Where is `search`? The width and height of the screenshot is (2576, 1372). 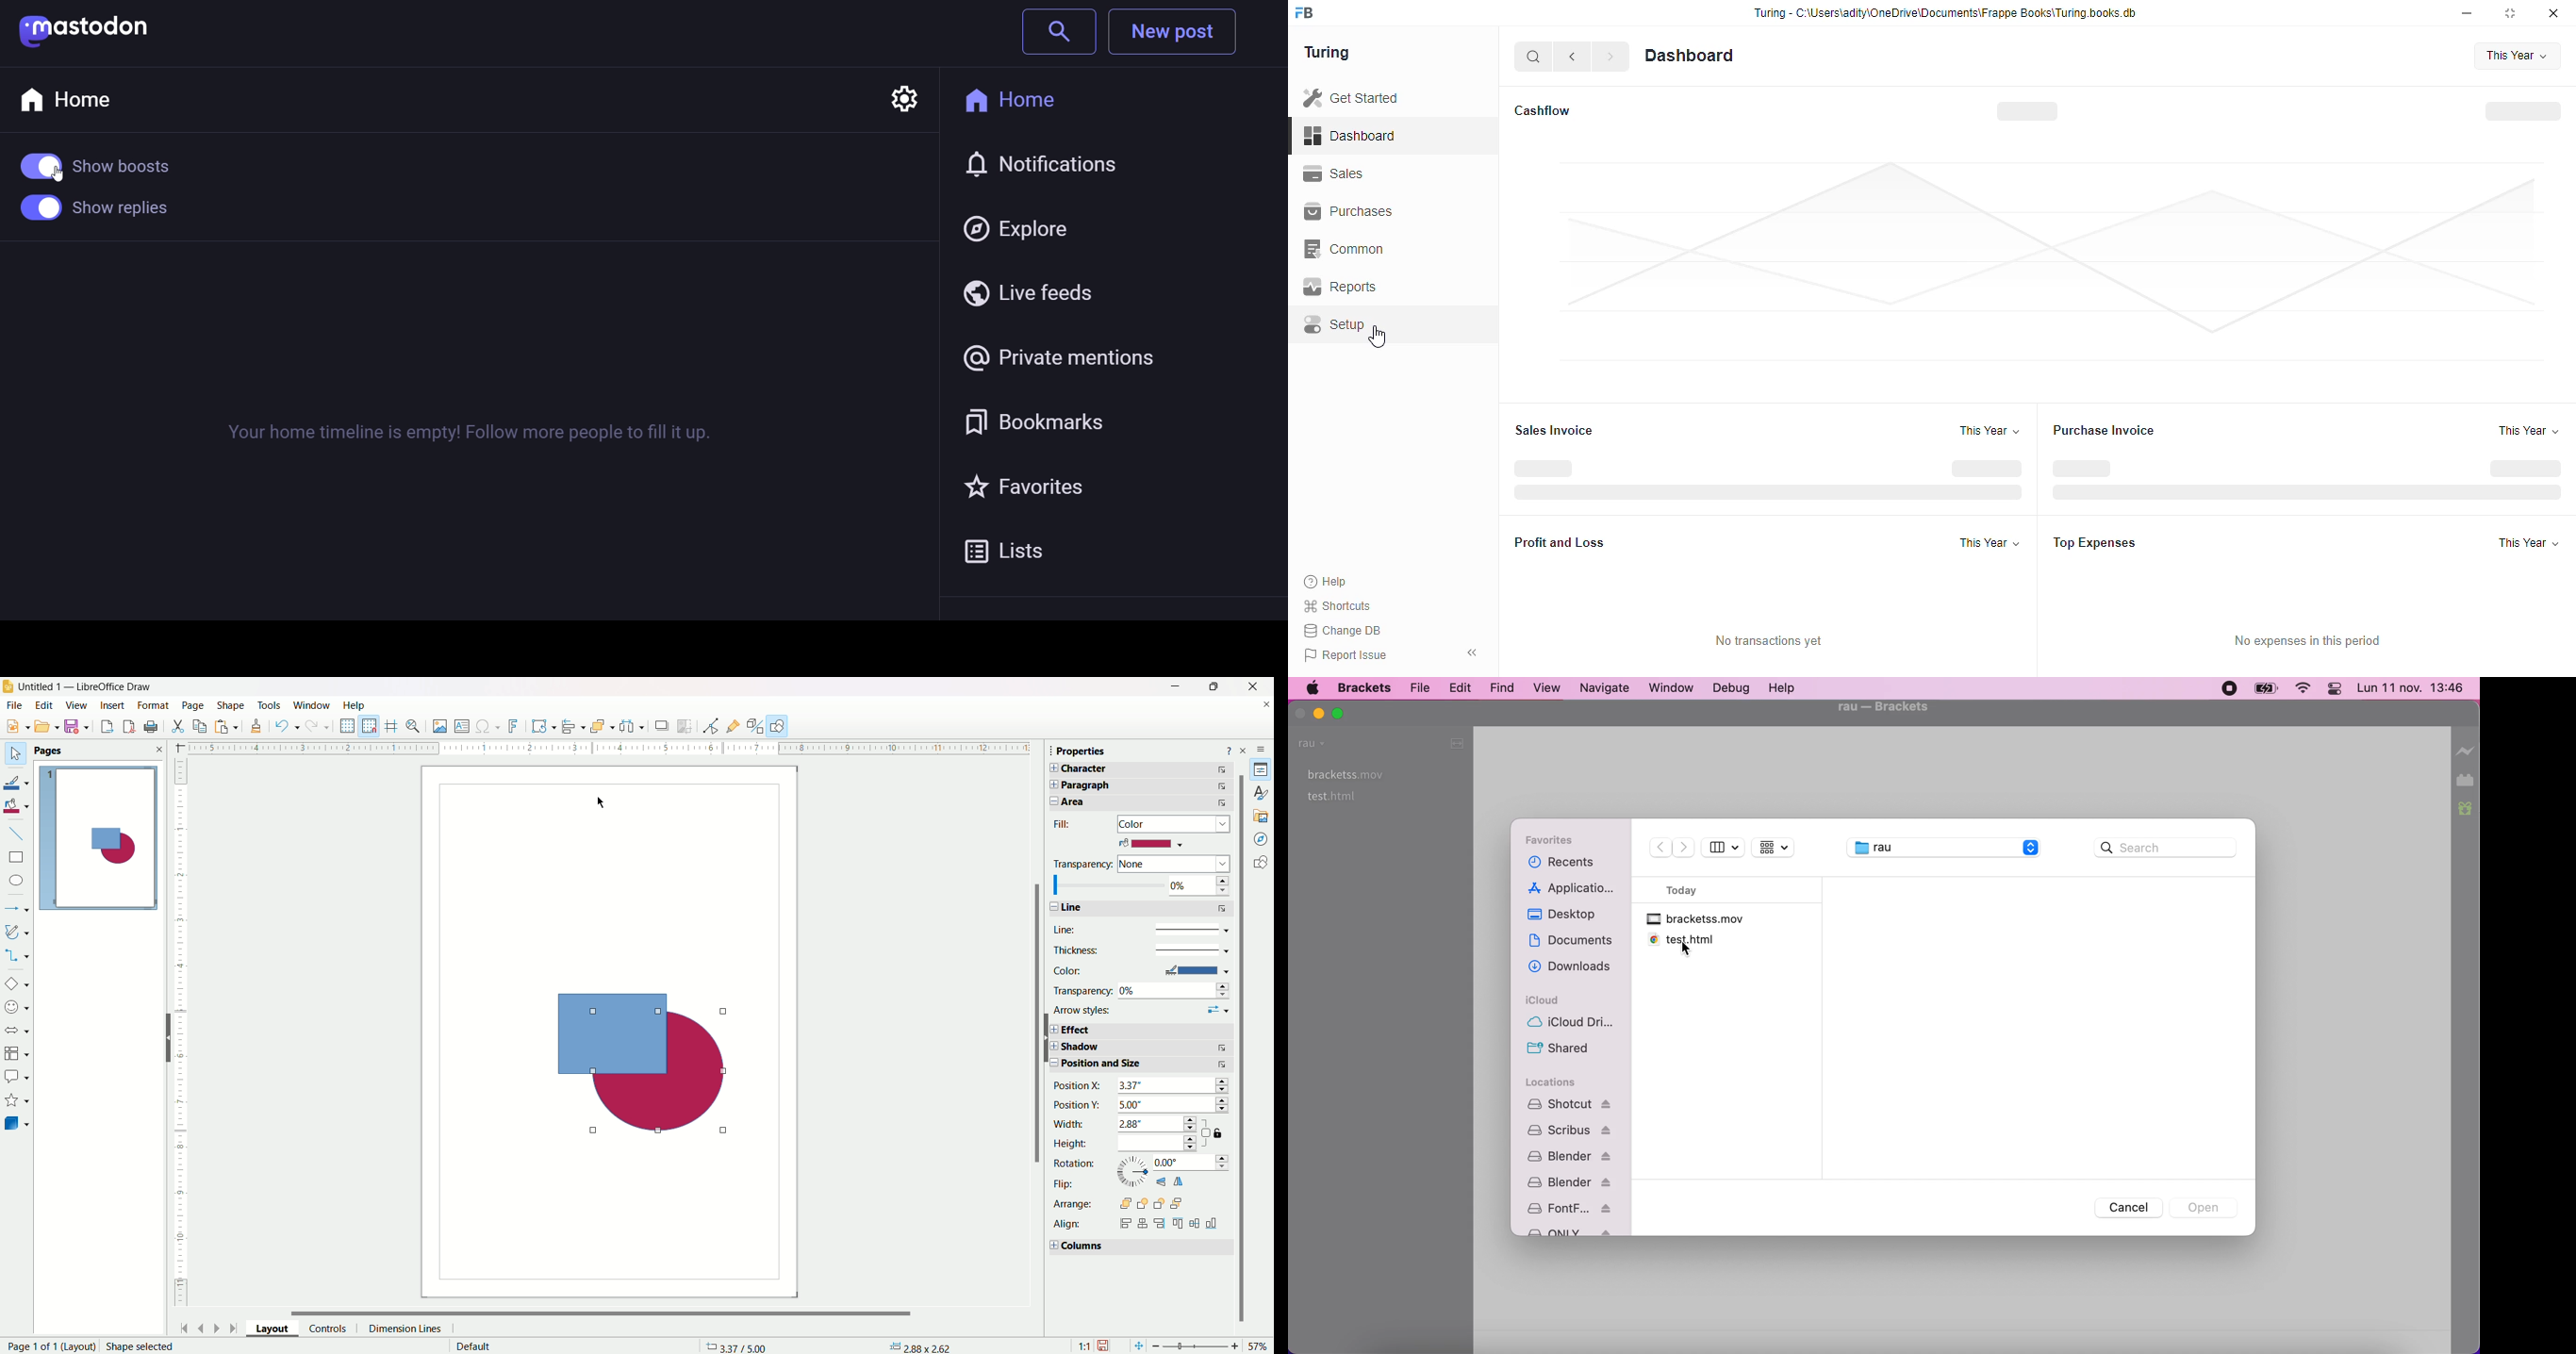 search is located at coordinates (2162, 850).